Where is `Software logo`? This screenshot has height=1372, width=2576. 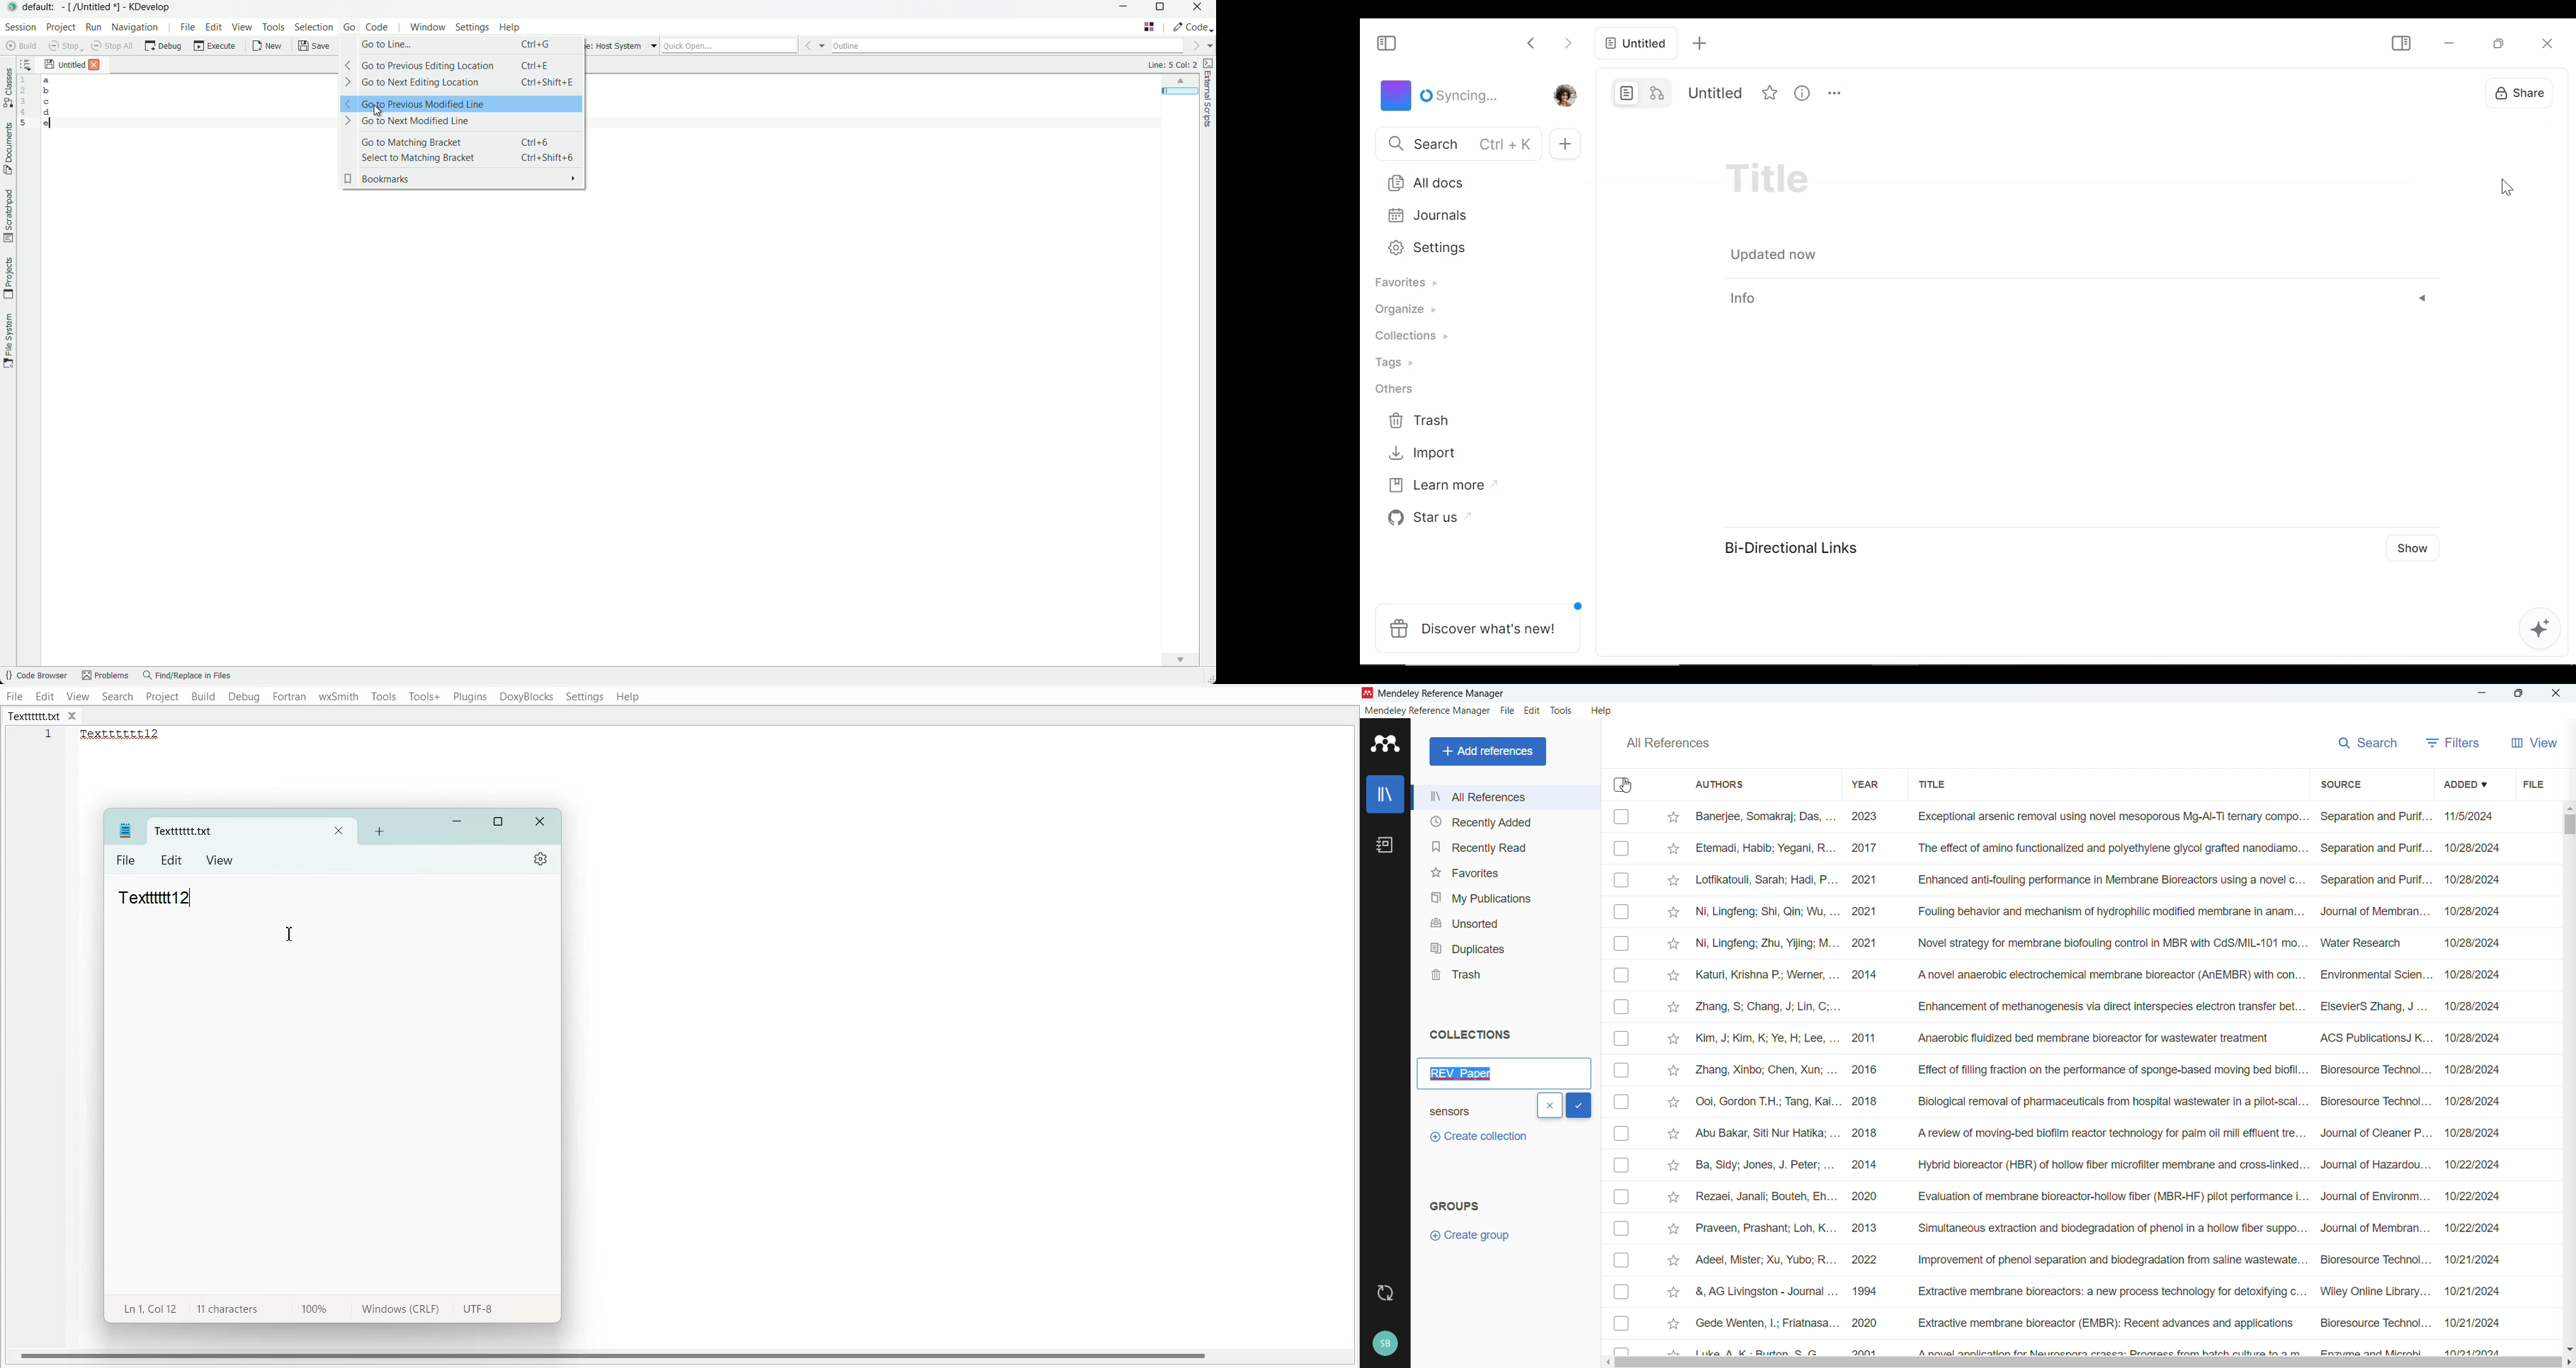 Software logo is located at coordinates (1383, 744).